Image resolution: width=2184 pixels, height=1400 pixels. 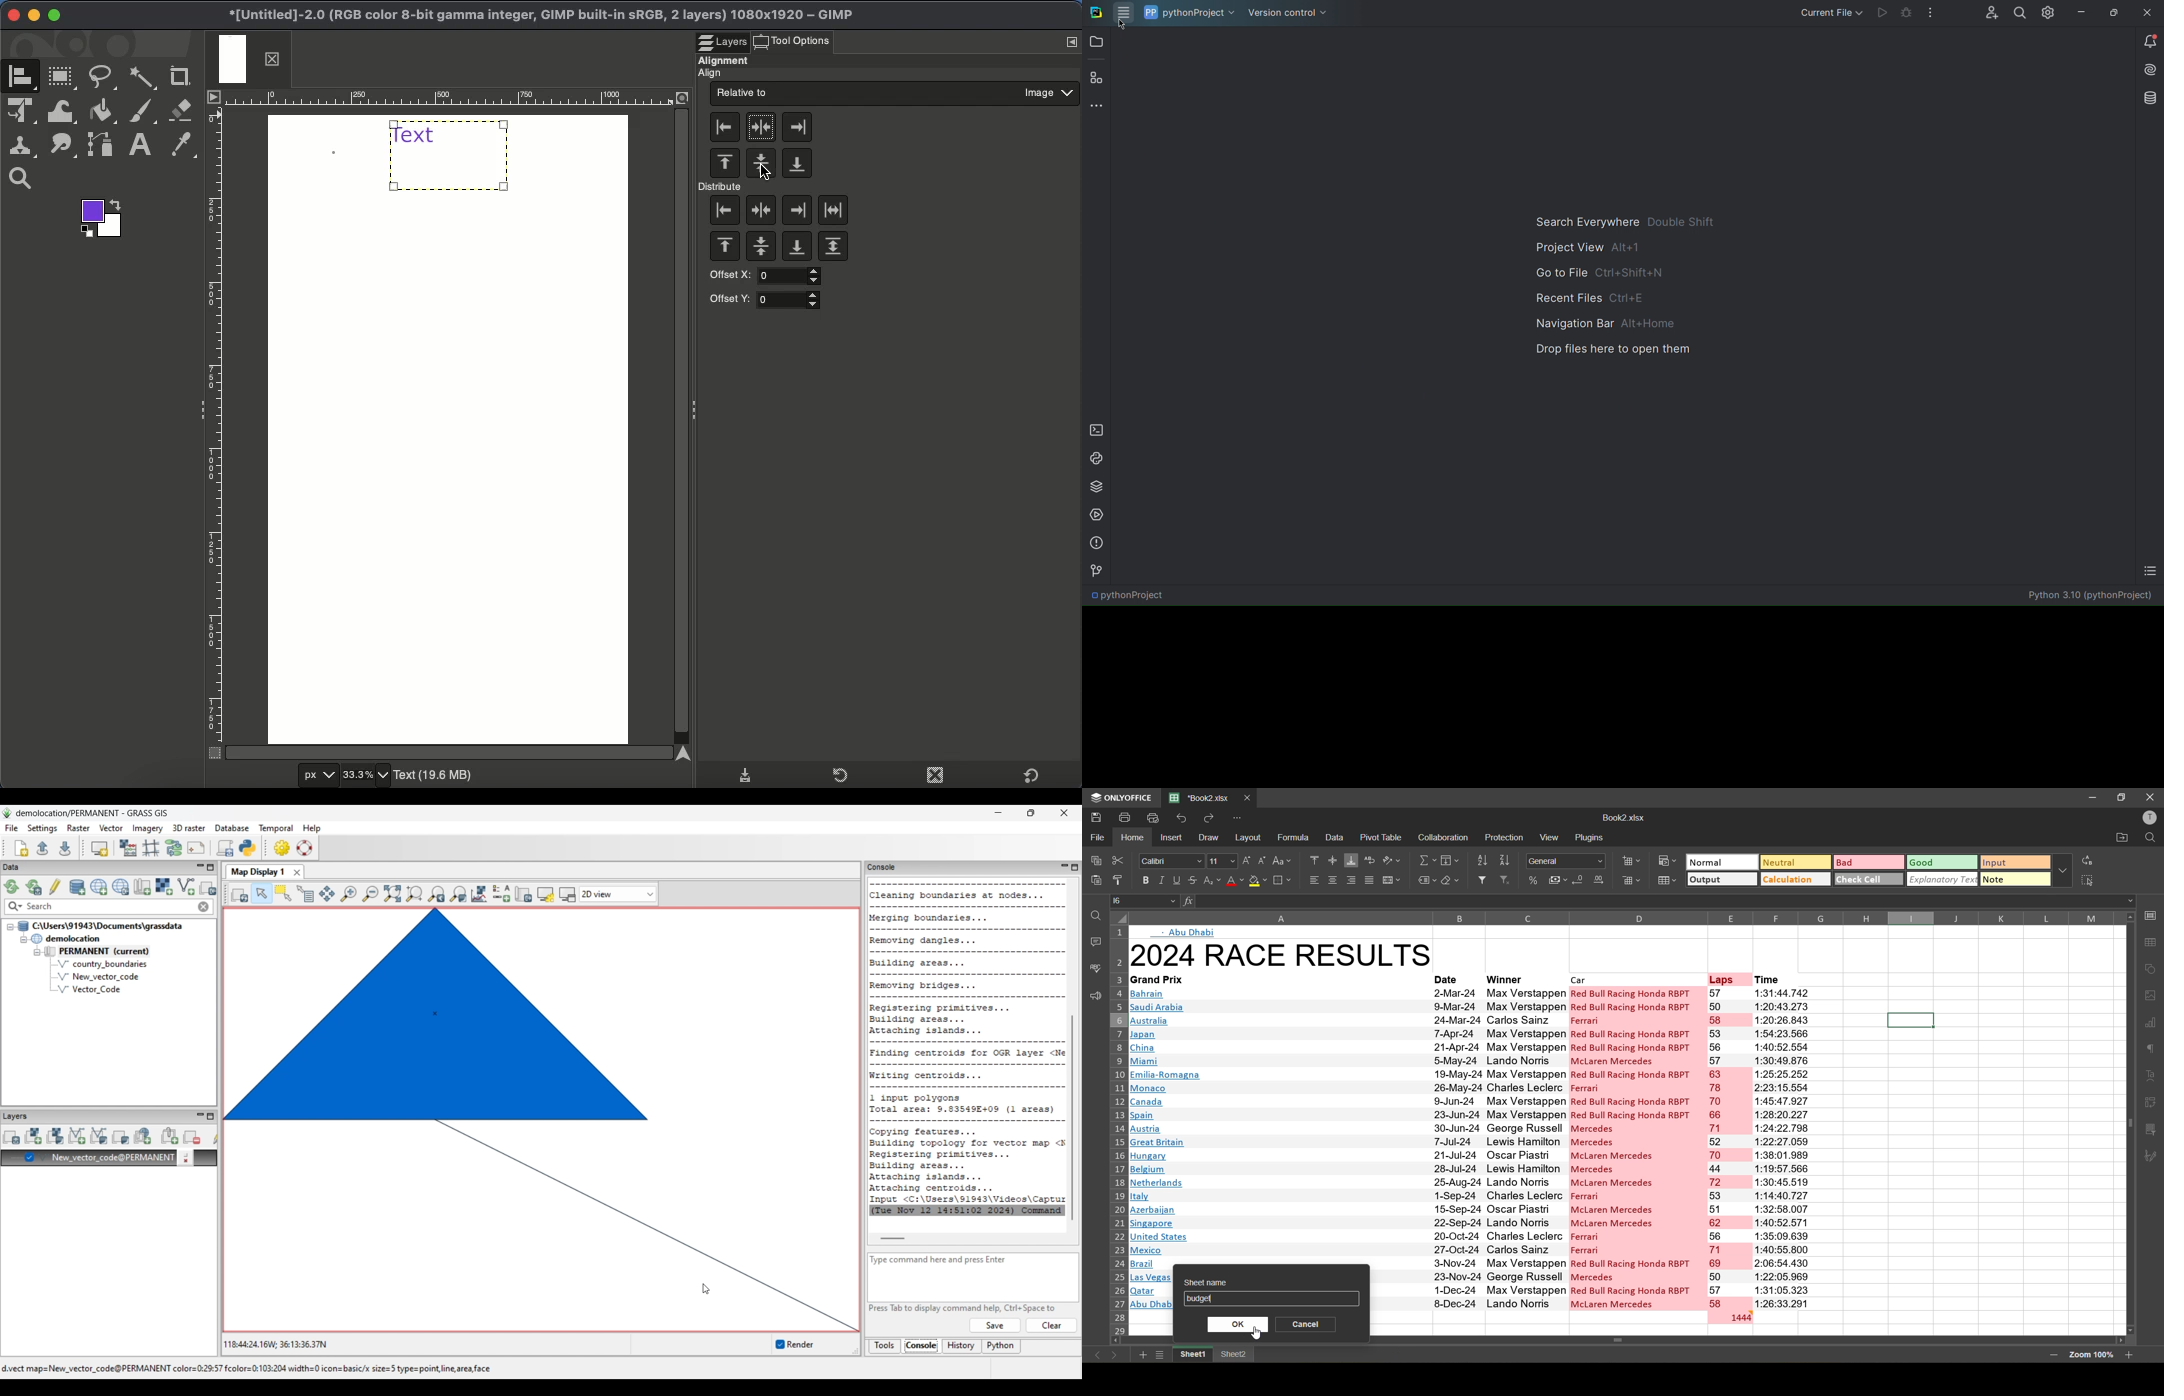 What do you see at coordinates (1257, 882) in the screenshot?
I see `fill color` at bounding box center [1257, 882].